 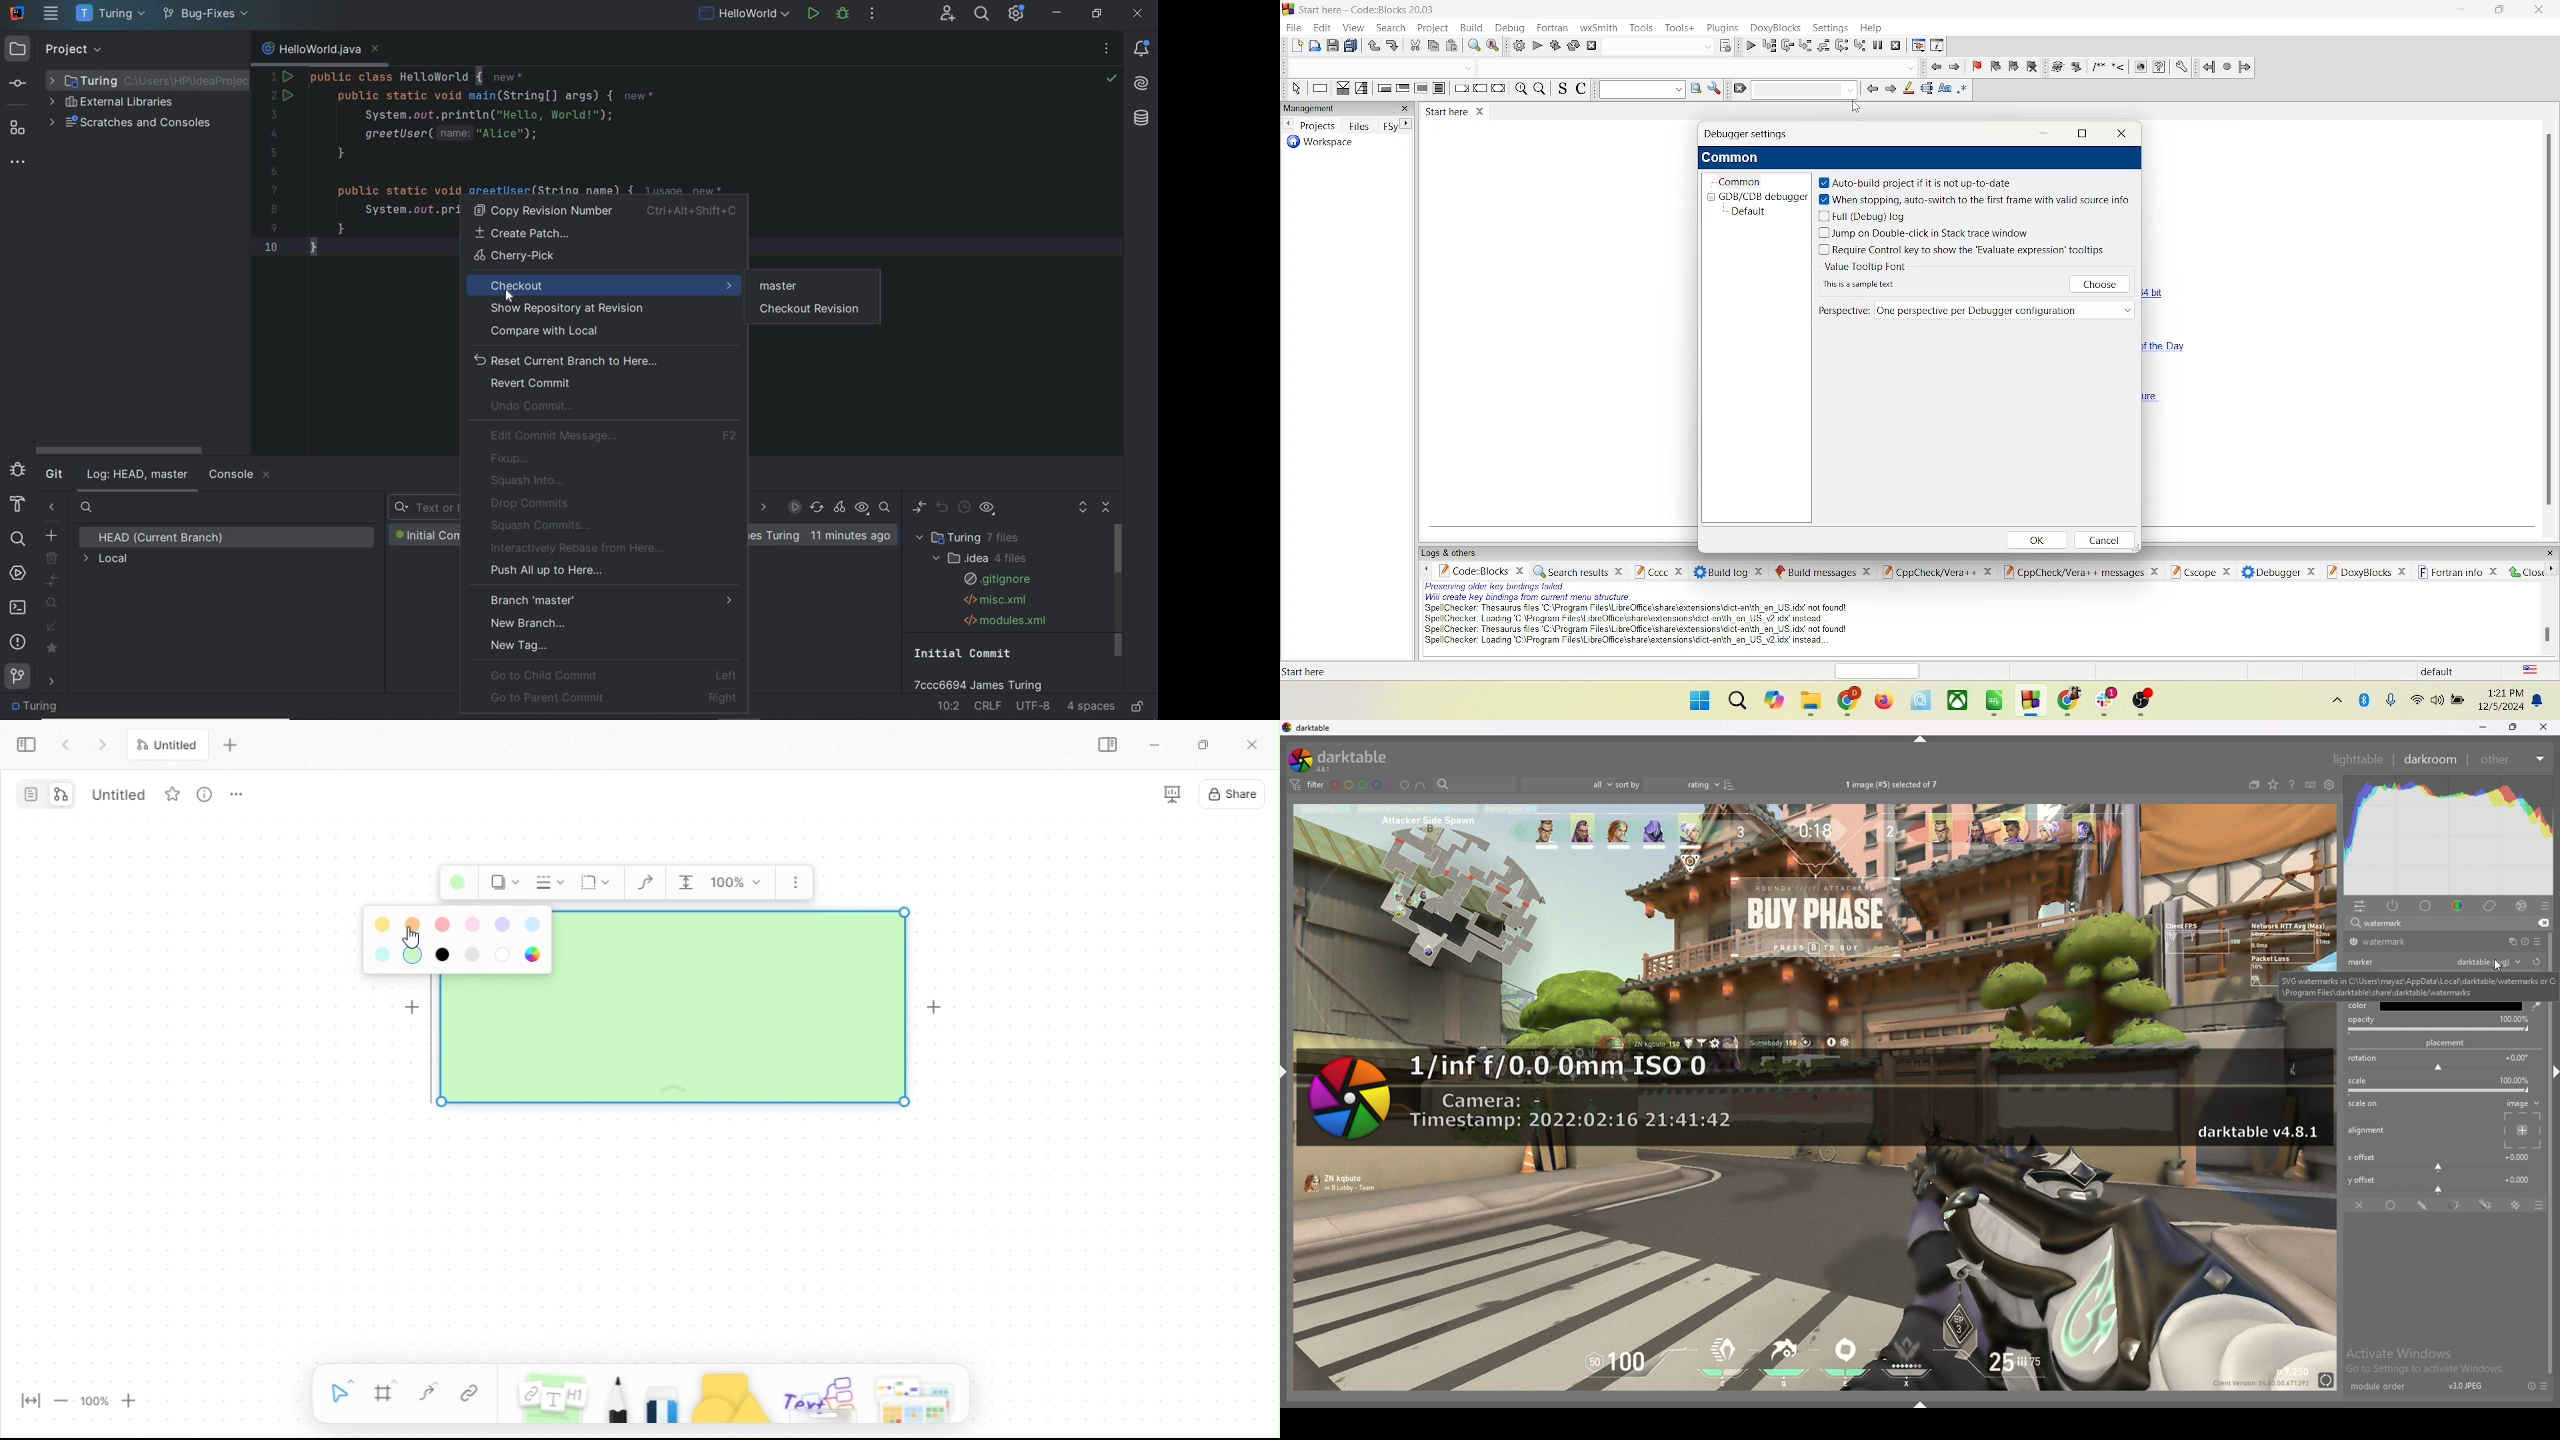 I want to click on mark/unmark favorites, so click(x=54, y=649).